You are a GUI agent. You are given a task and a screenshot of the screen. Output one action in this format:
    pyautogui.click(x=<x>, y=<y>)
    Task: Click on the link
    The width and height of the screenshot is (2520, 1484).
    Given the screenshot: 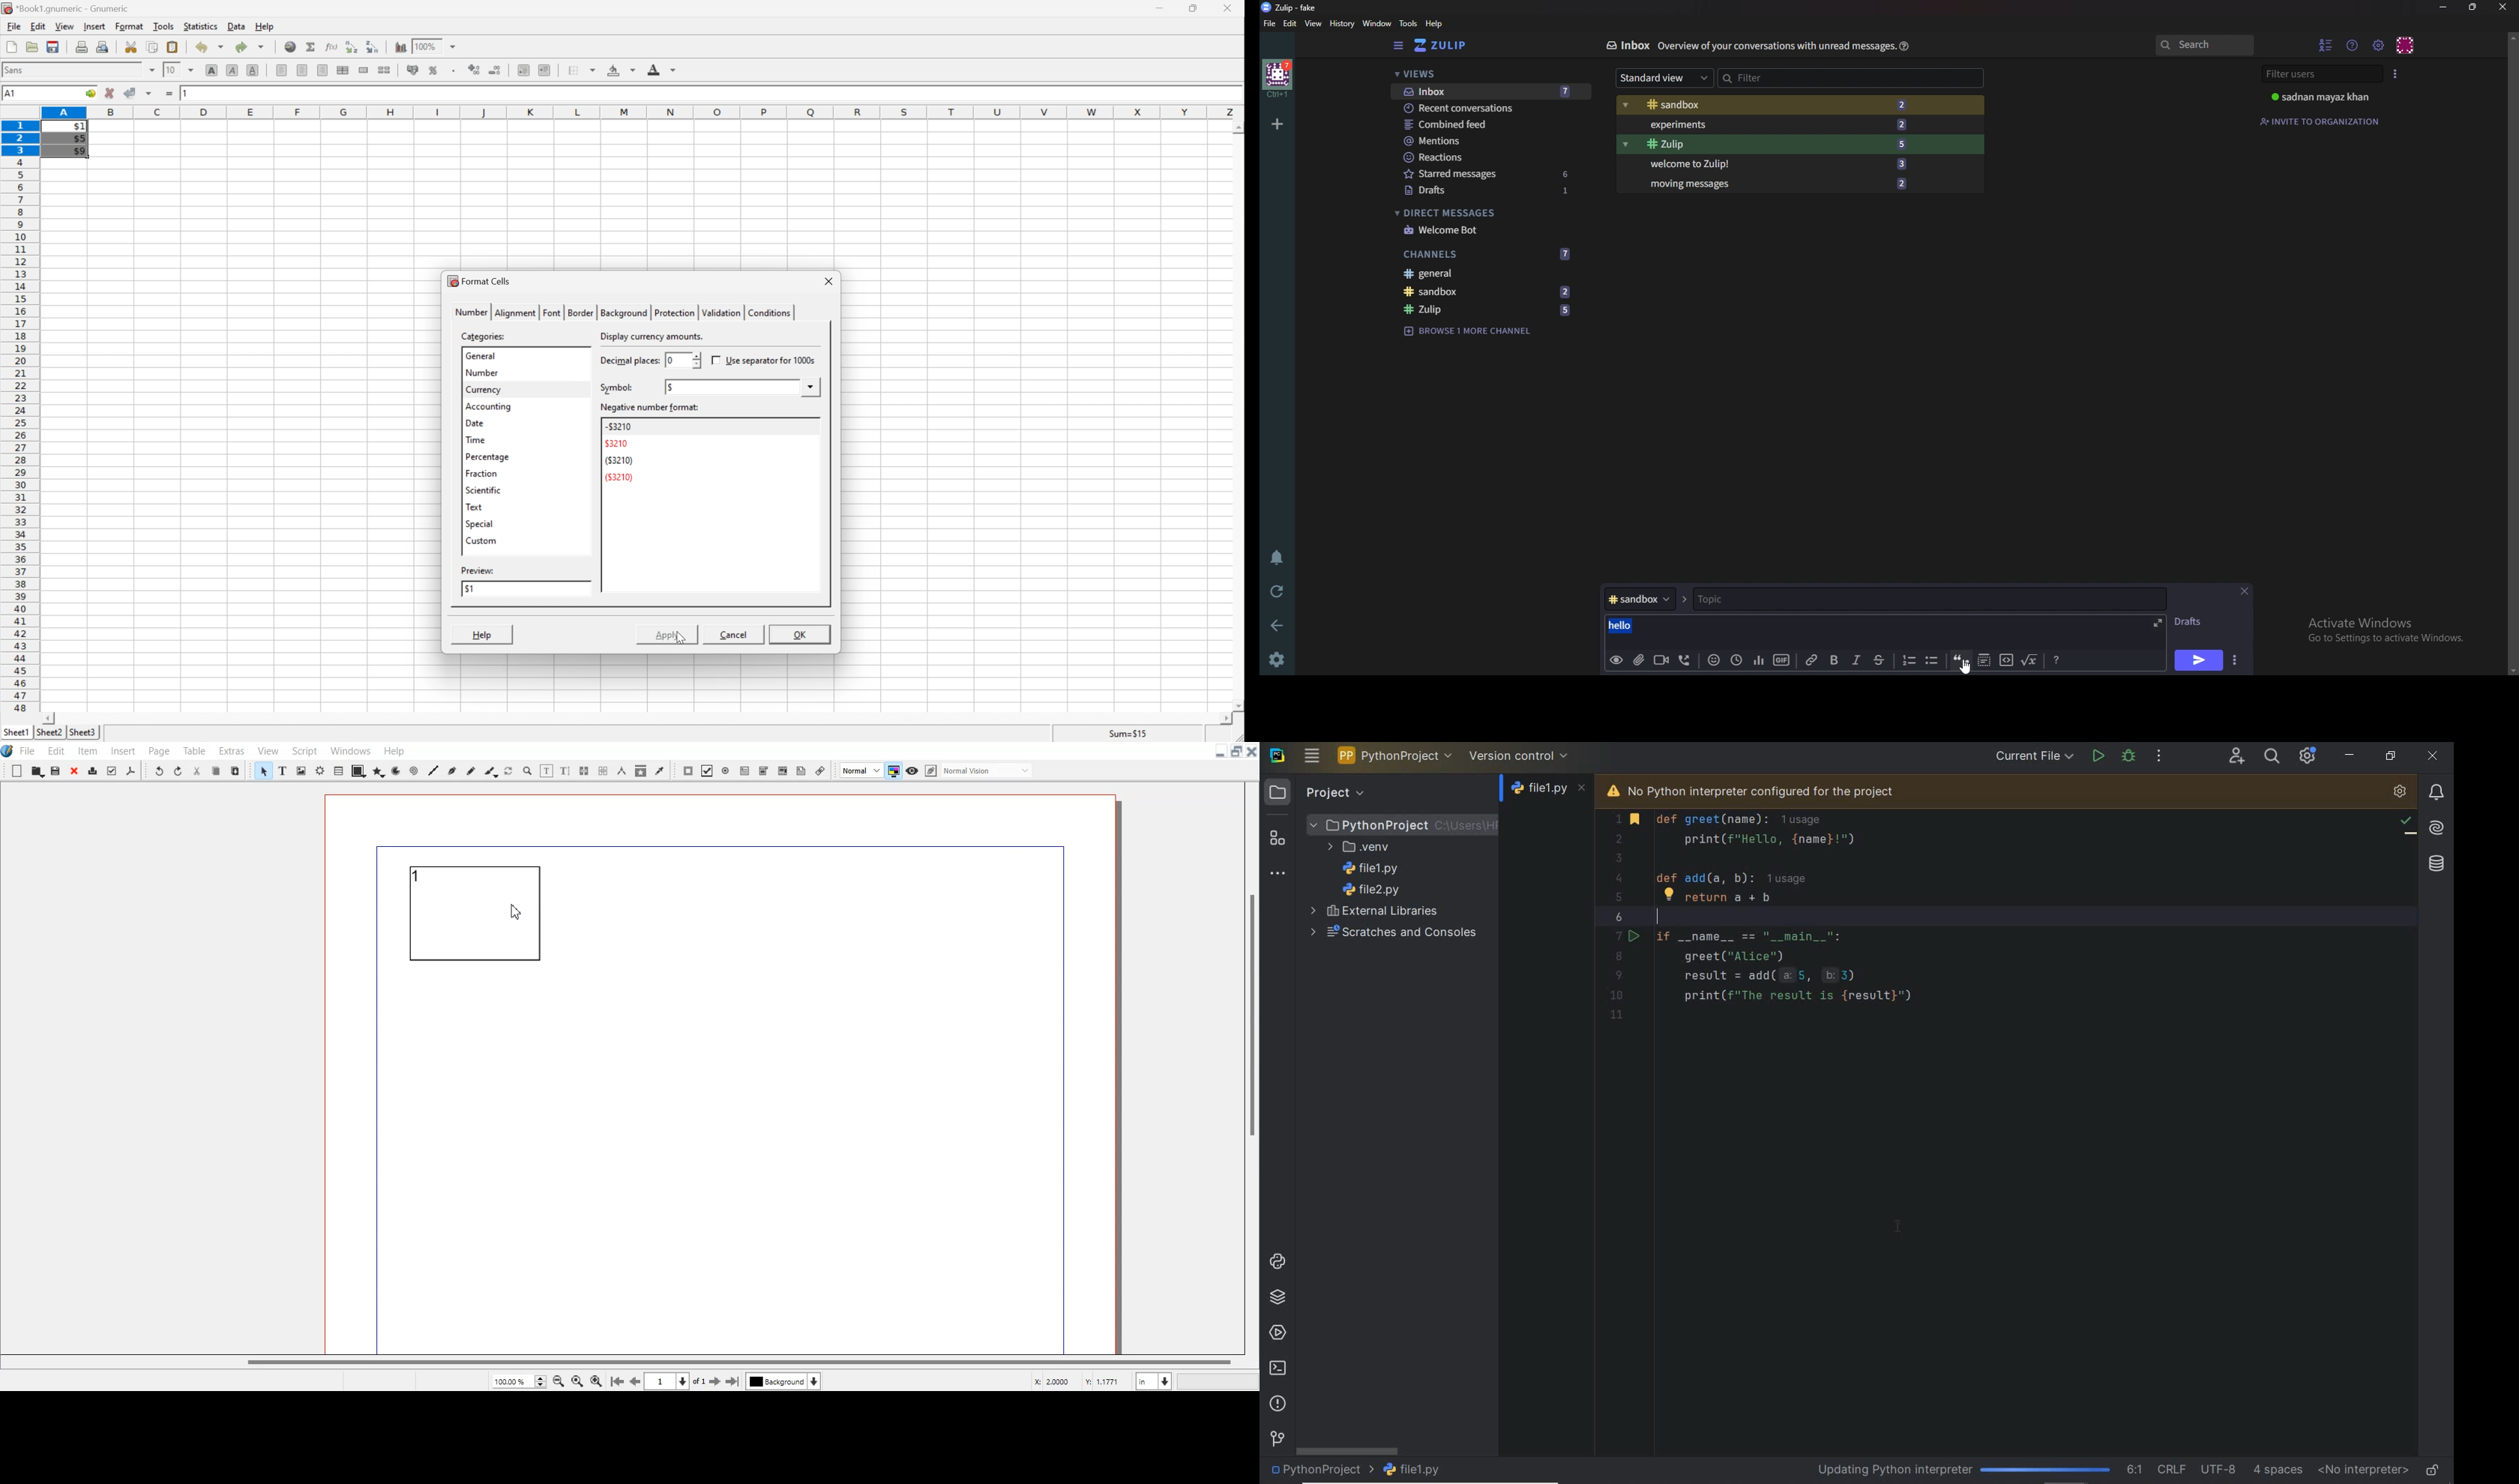 What is the action you would take?
    pyautogui.click(x=1812, y=661)
    